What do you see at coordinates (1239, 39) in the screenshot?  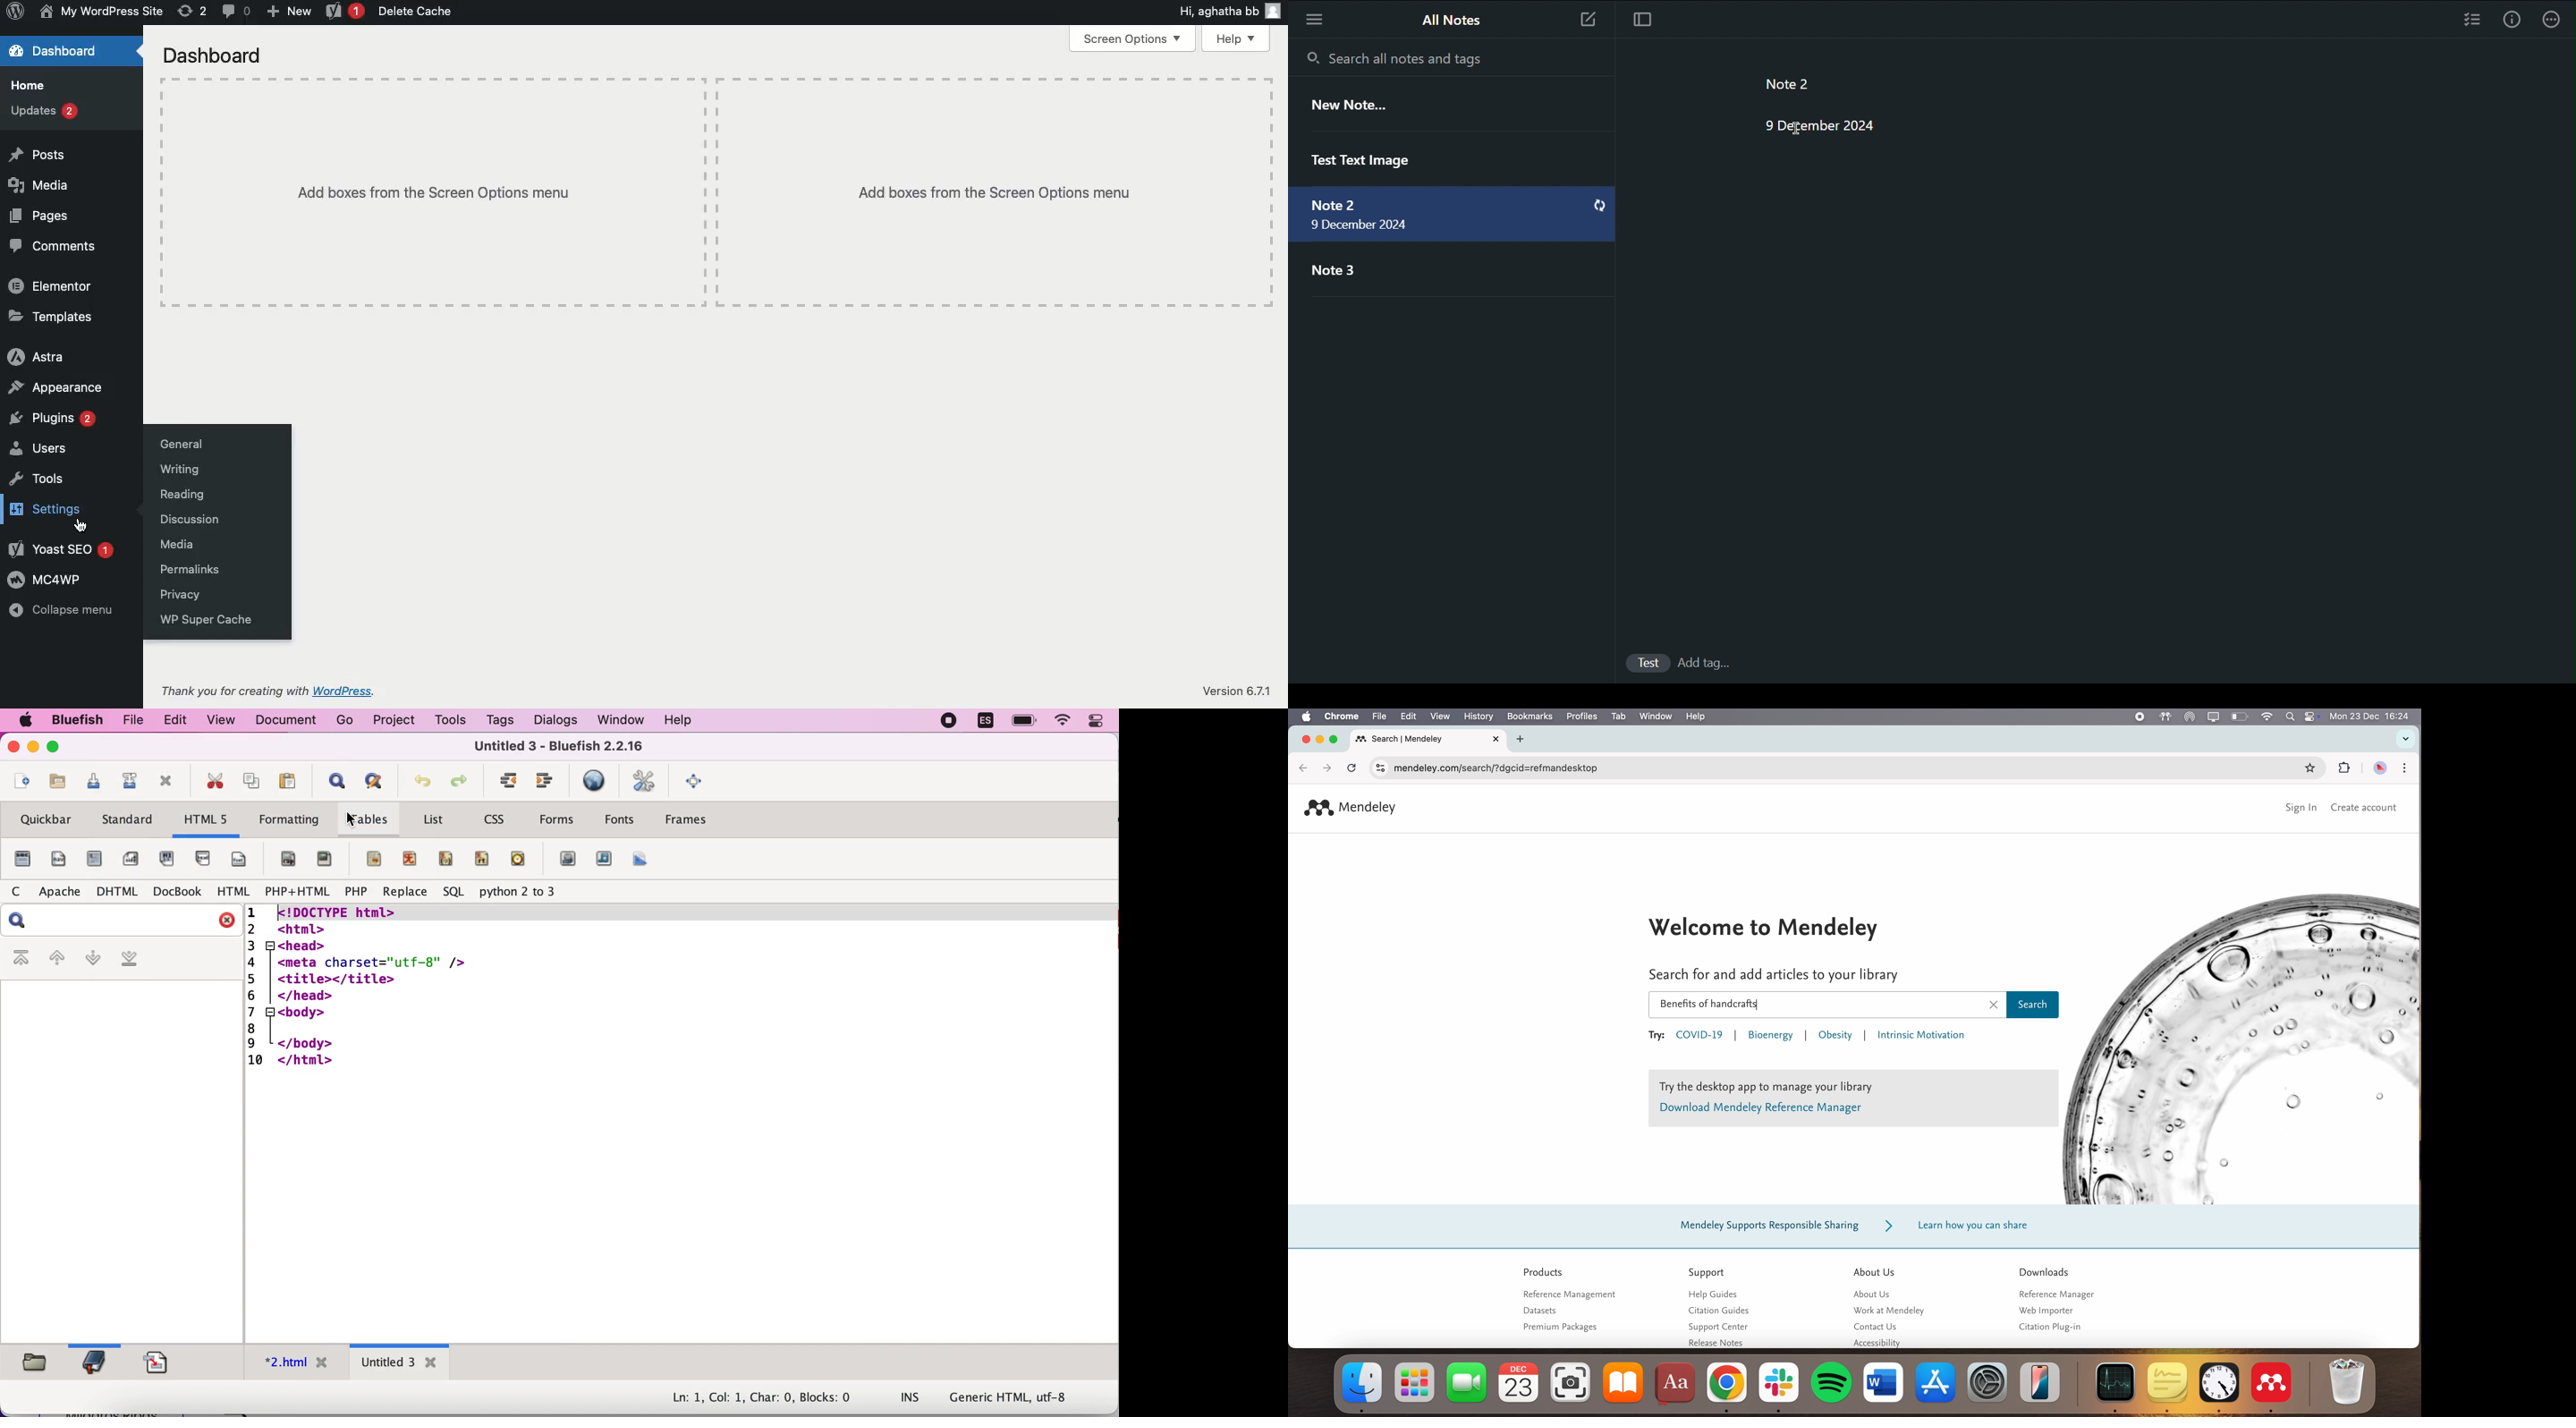 I see `Help` at bounding box center [1239, 39].